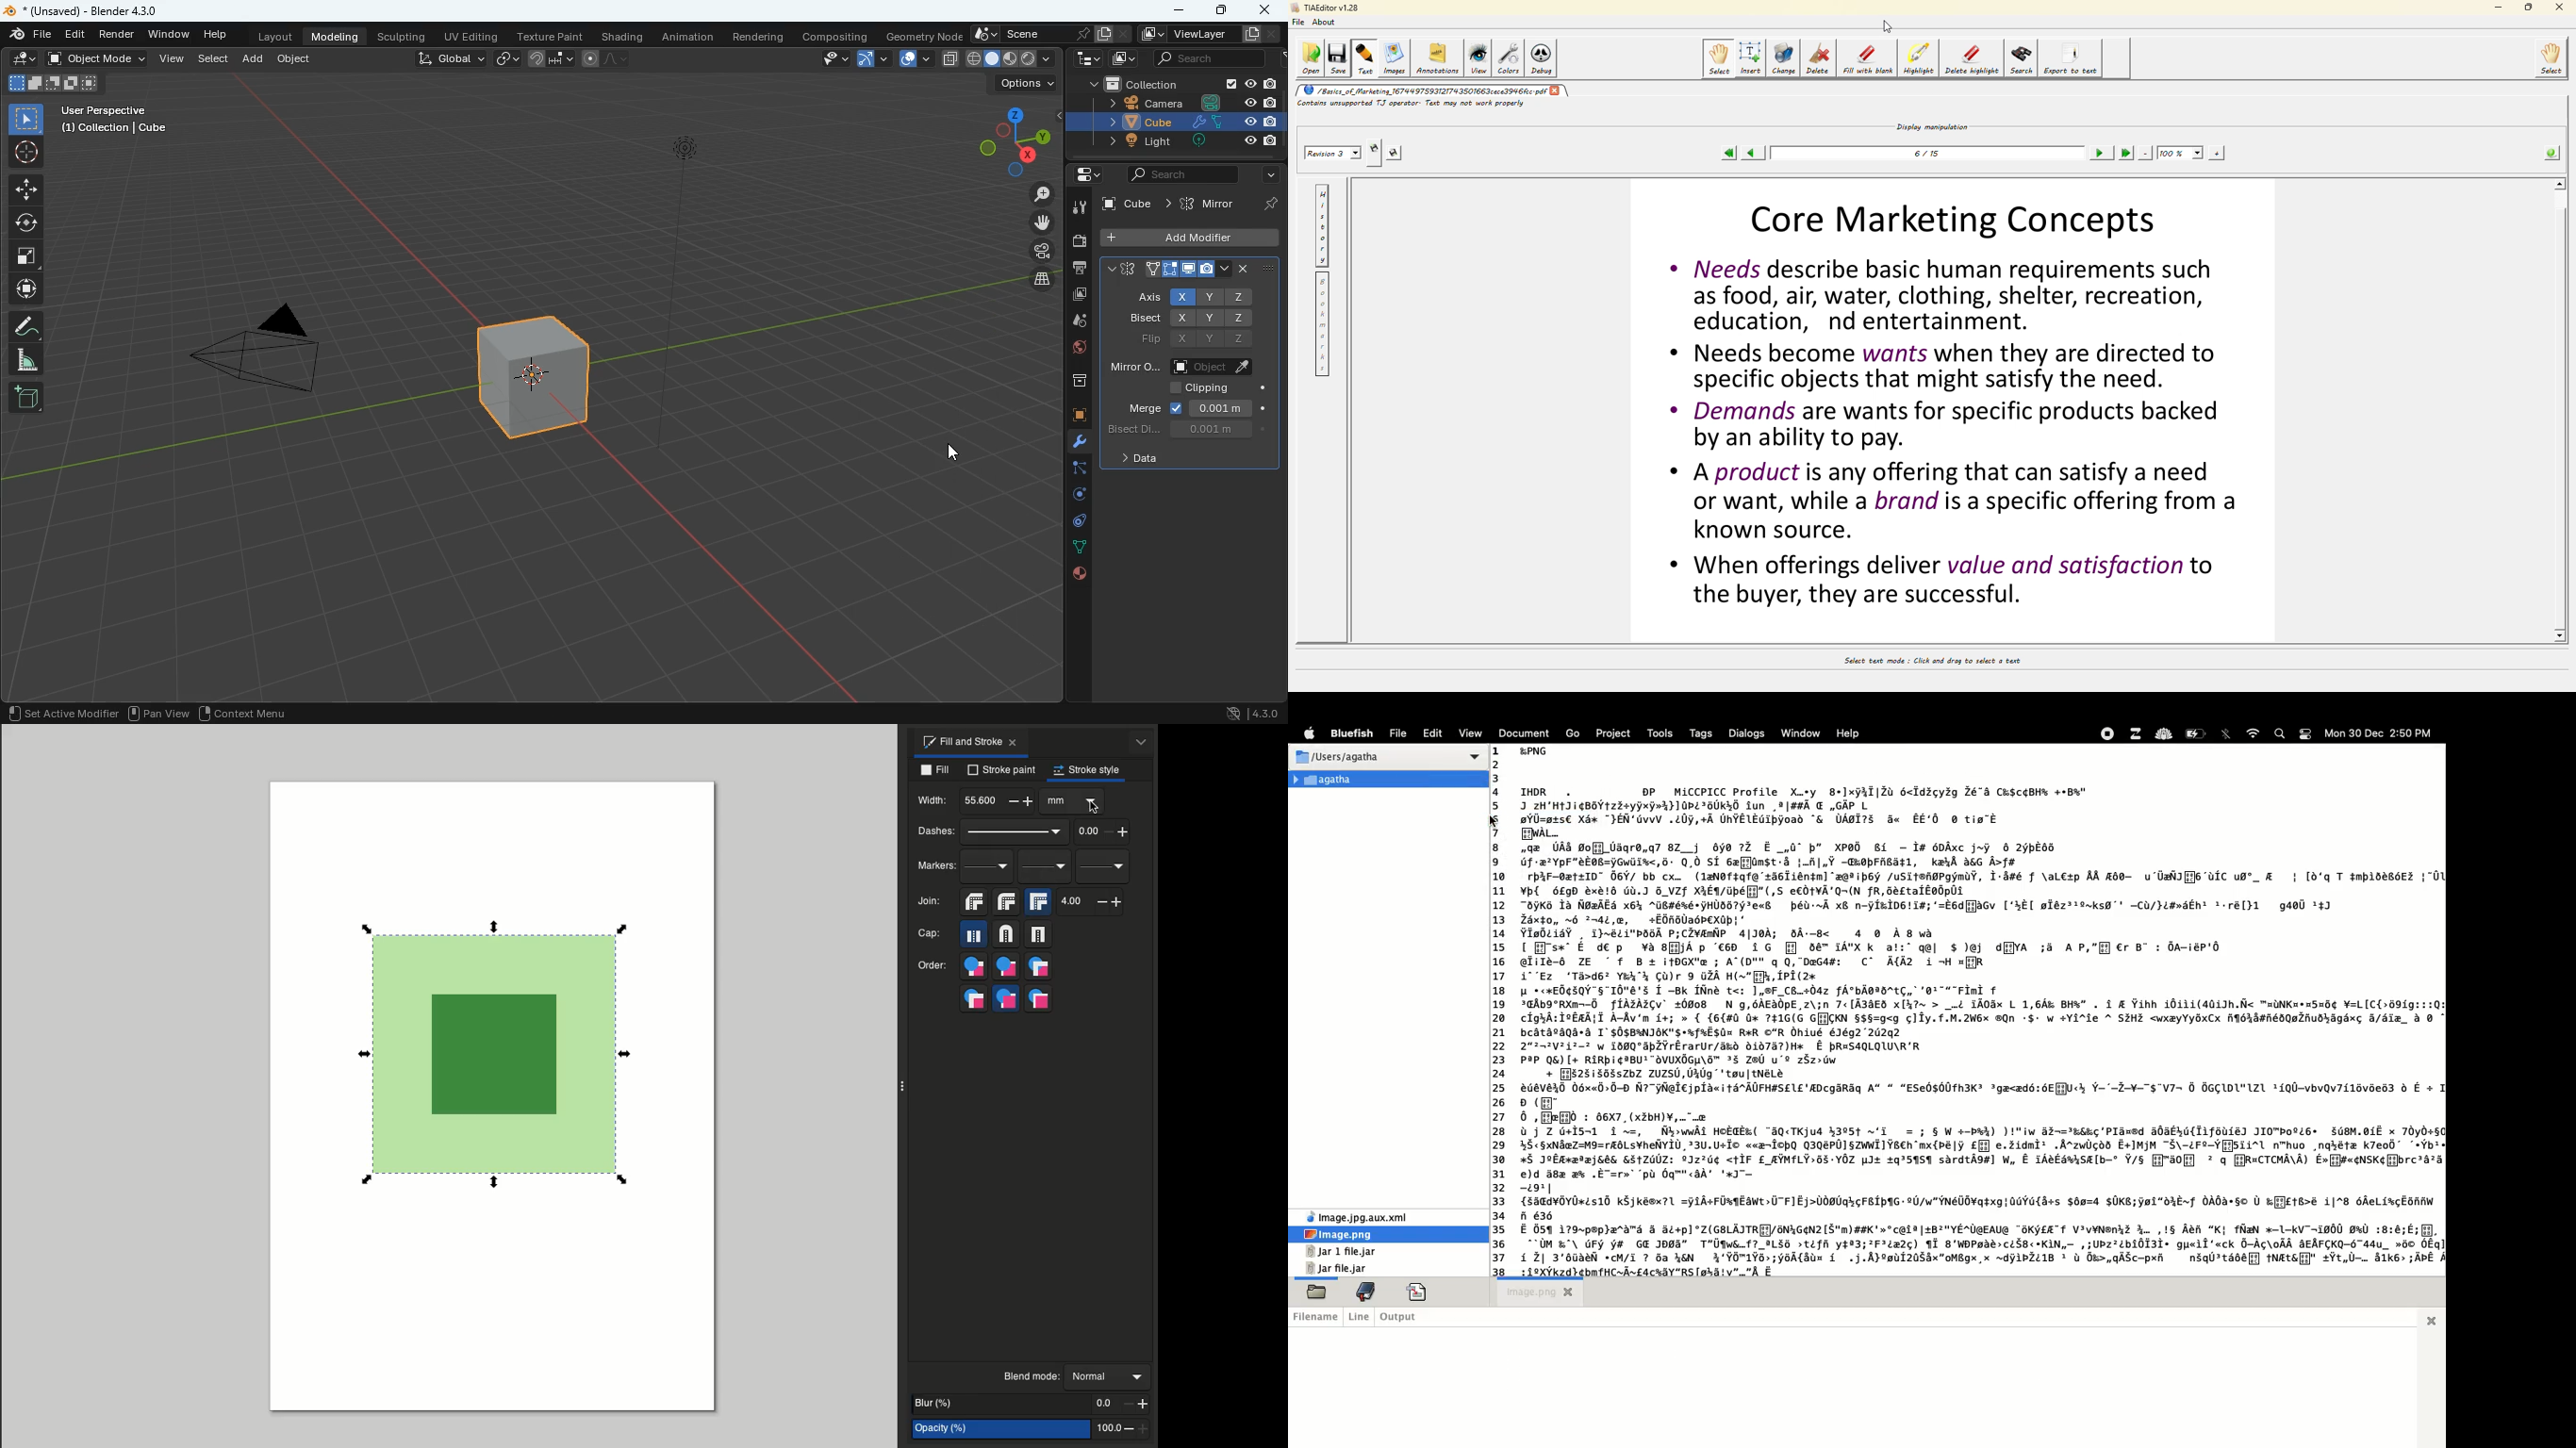 The width and height of the screenshot is (2576, 1456). What do you see at coordinates (1040, 1000) in the screenshot?
I see `Markers, stroke, fill` at bounding box center [1040, 1000].